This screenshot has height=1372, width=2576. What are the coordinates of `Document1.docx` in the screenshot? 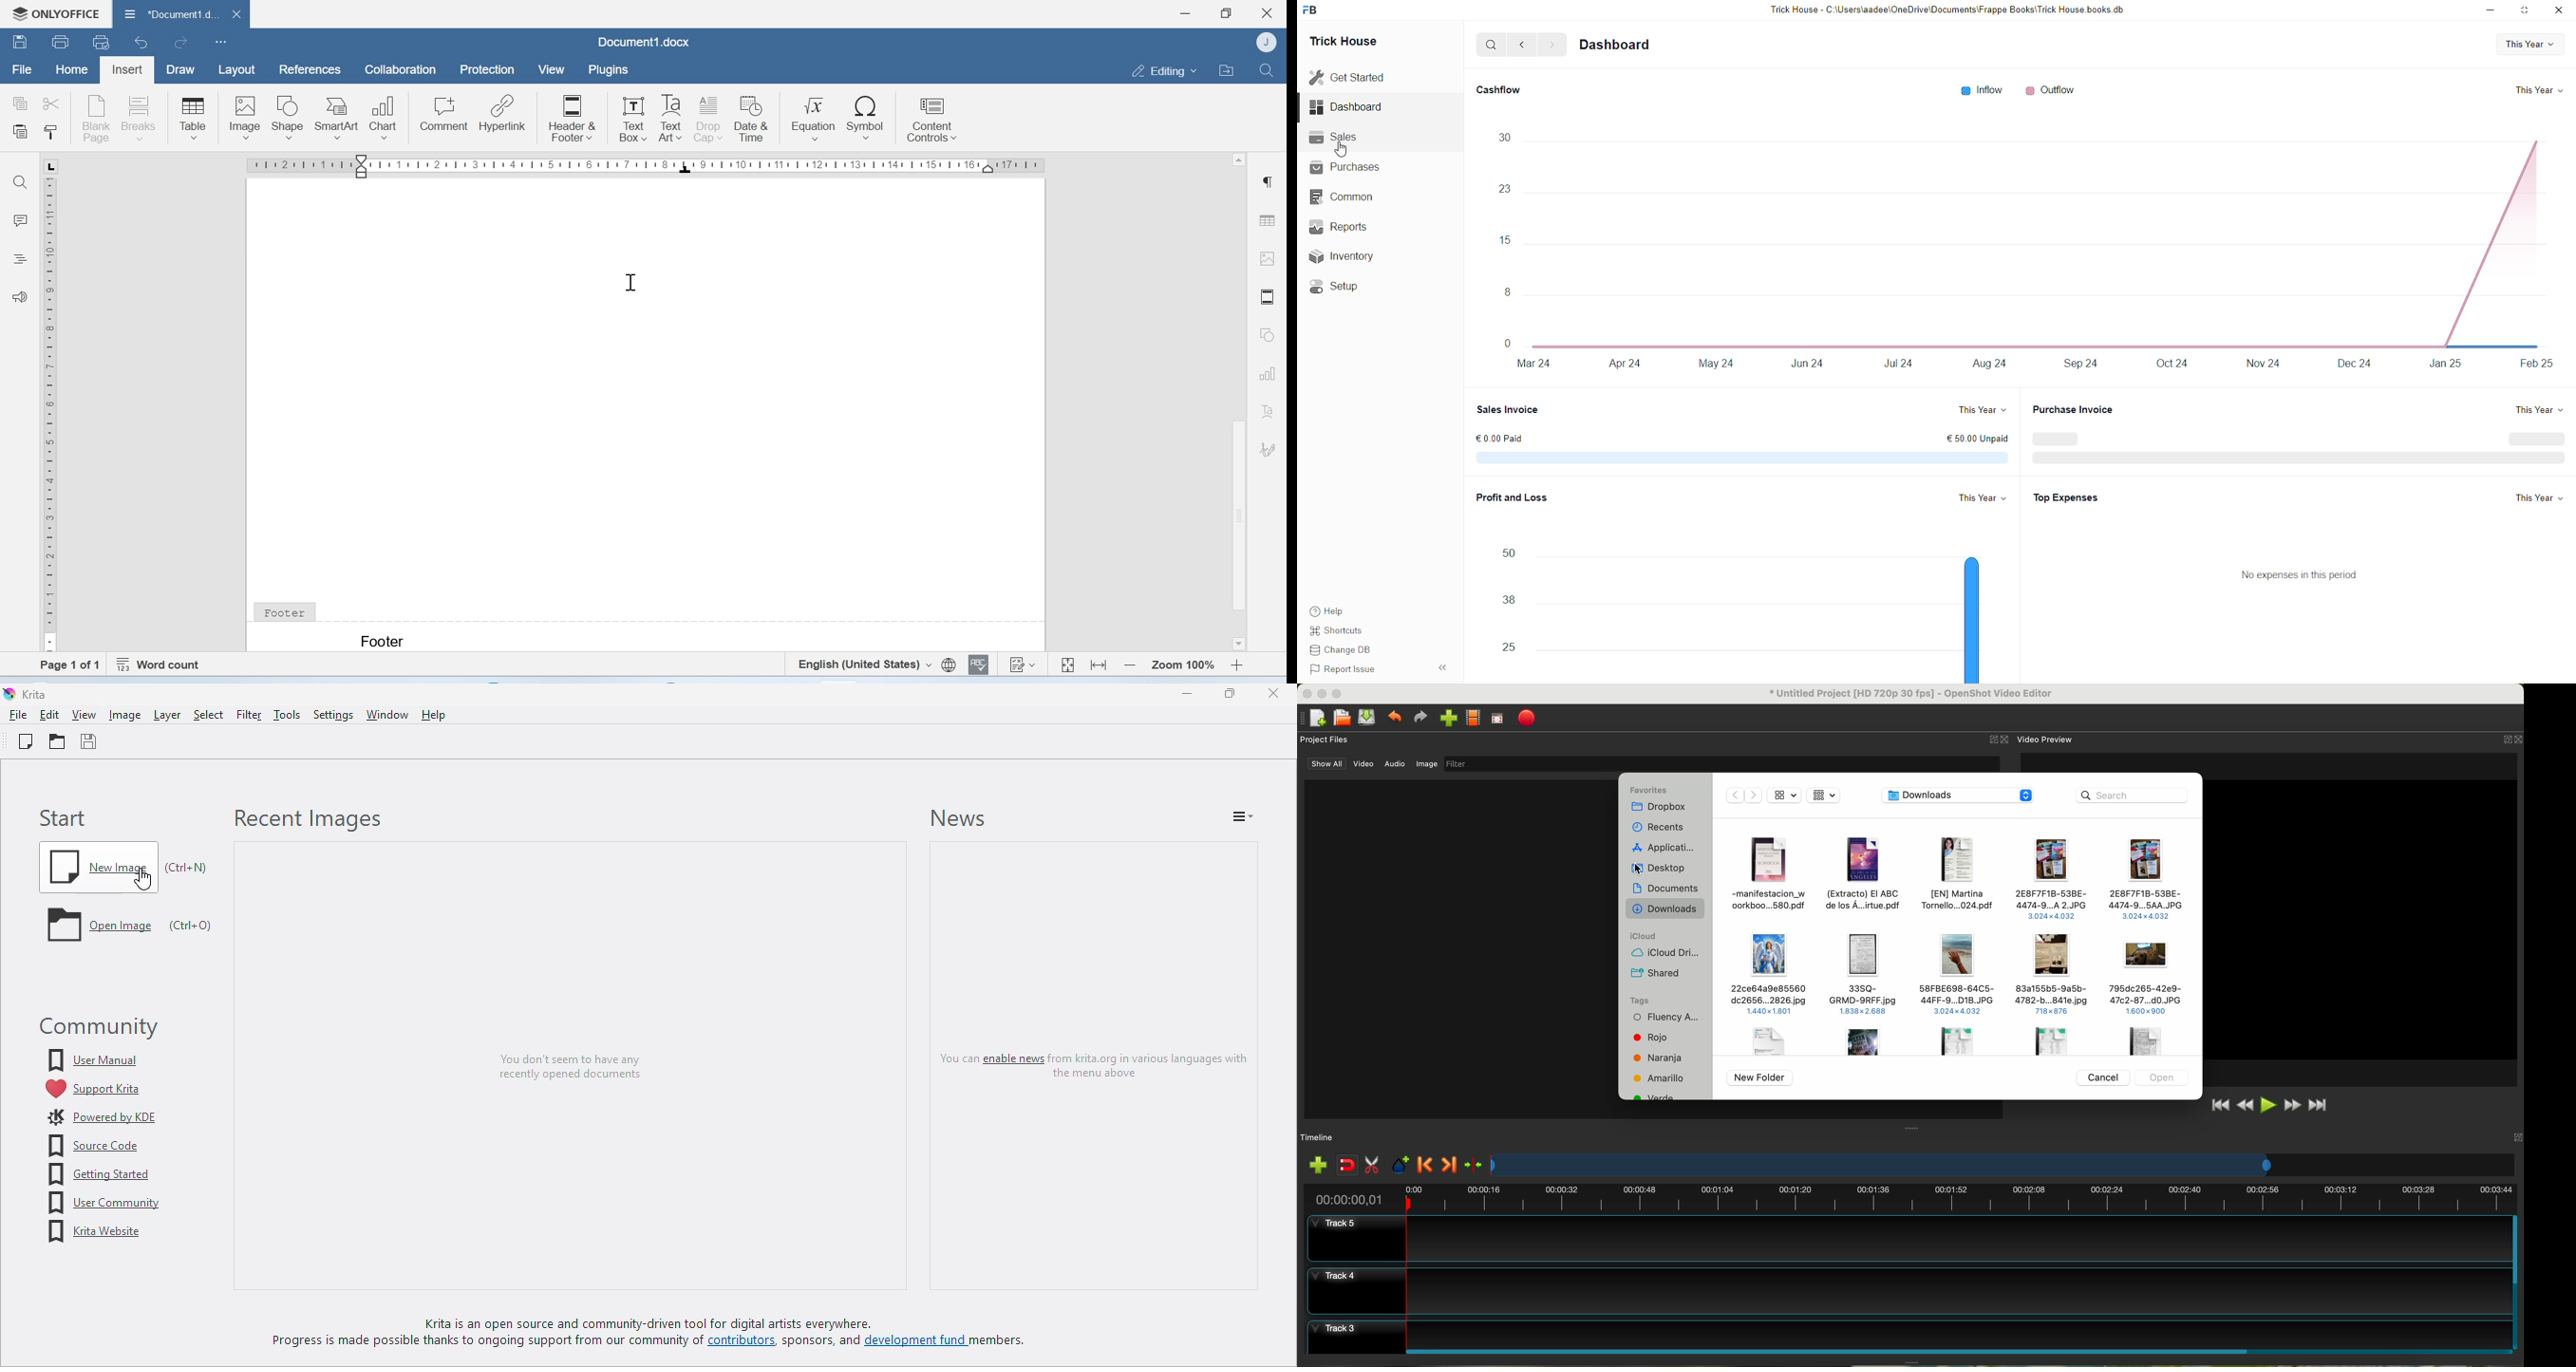 It's located at (181, 15).